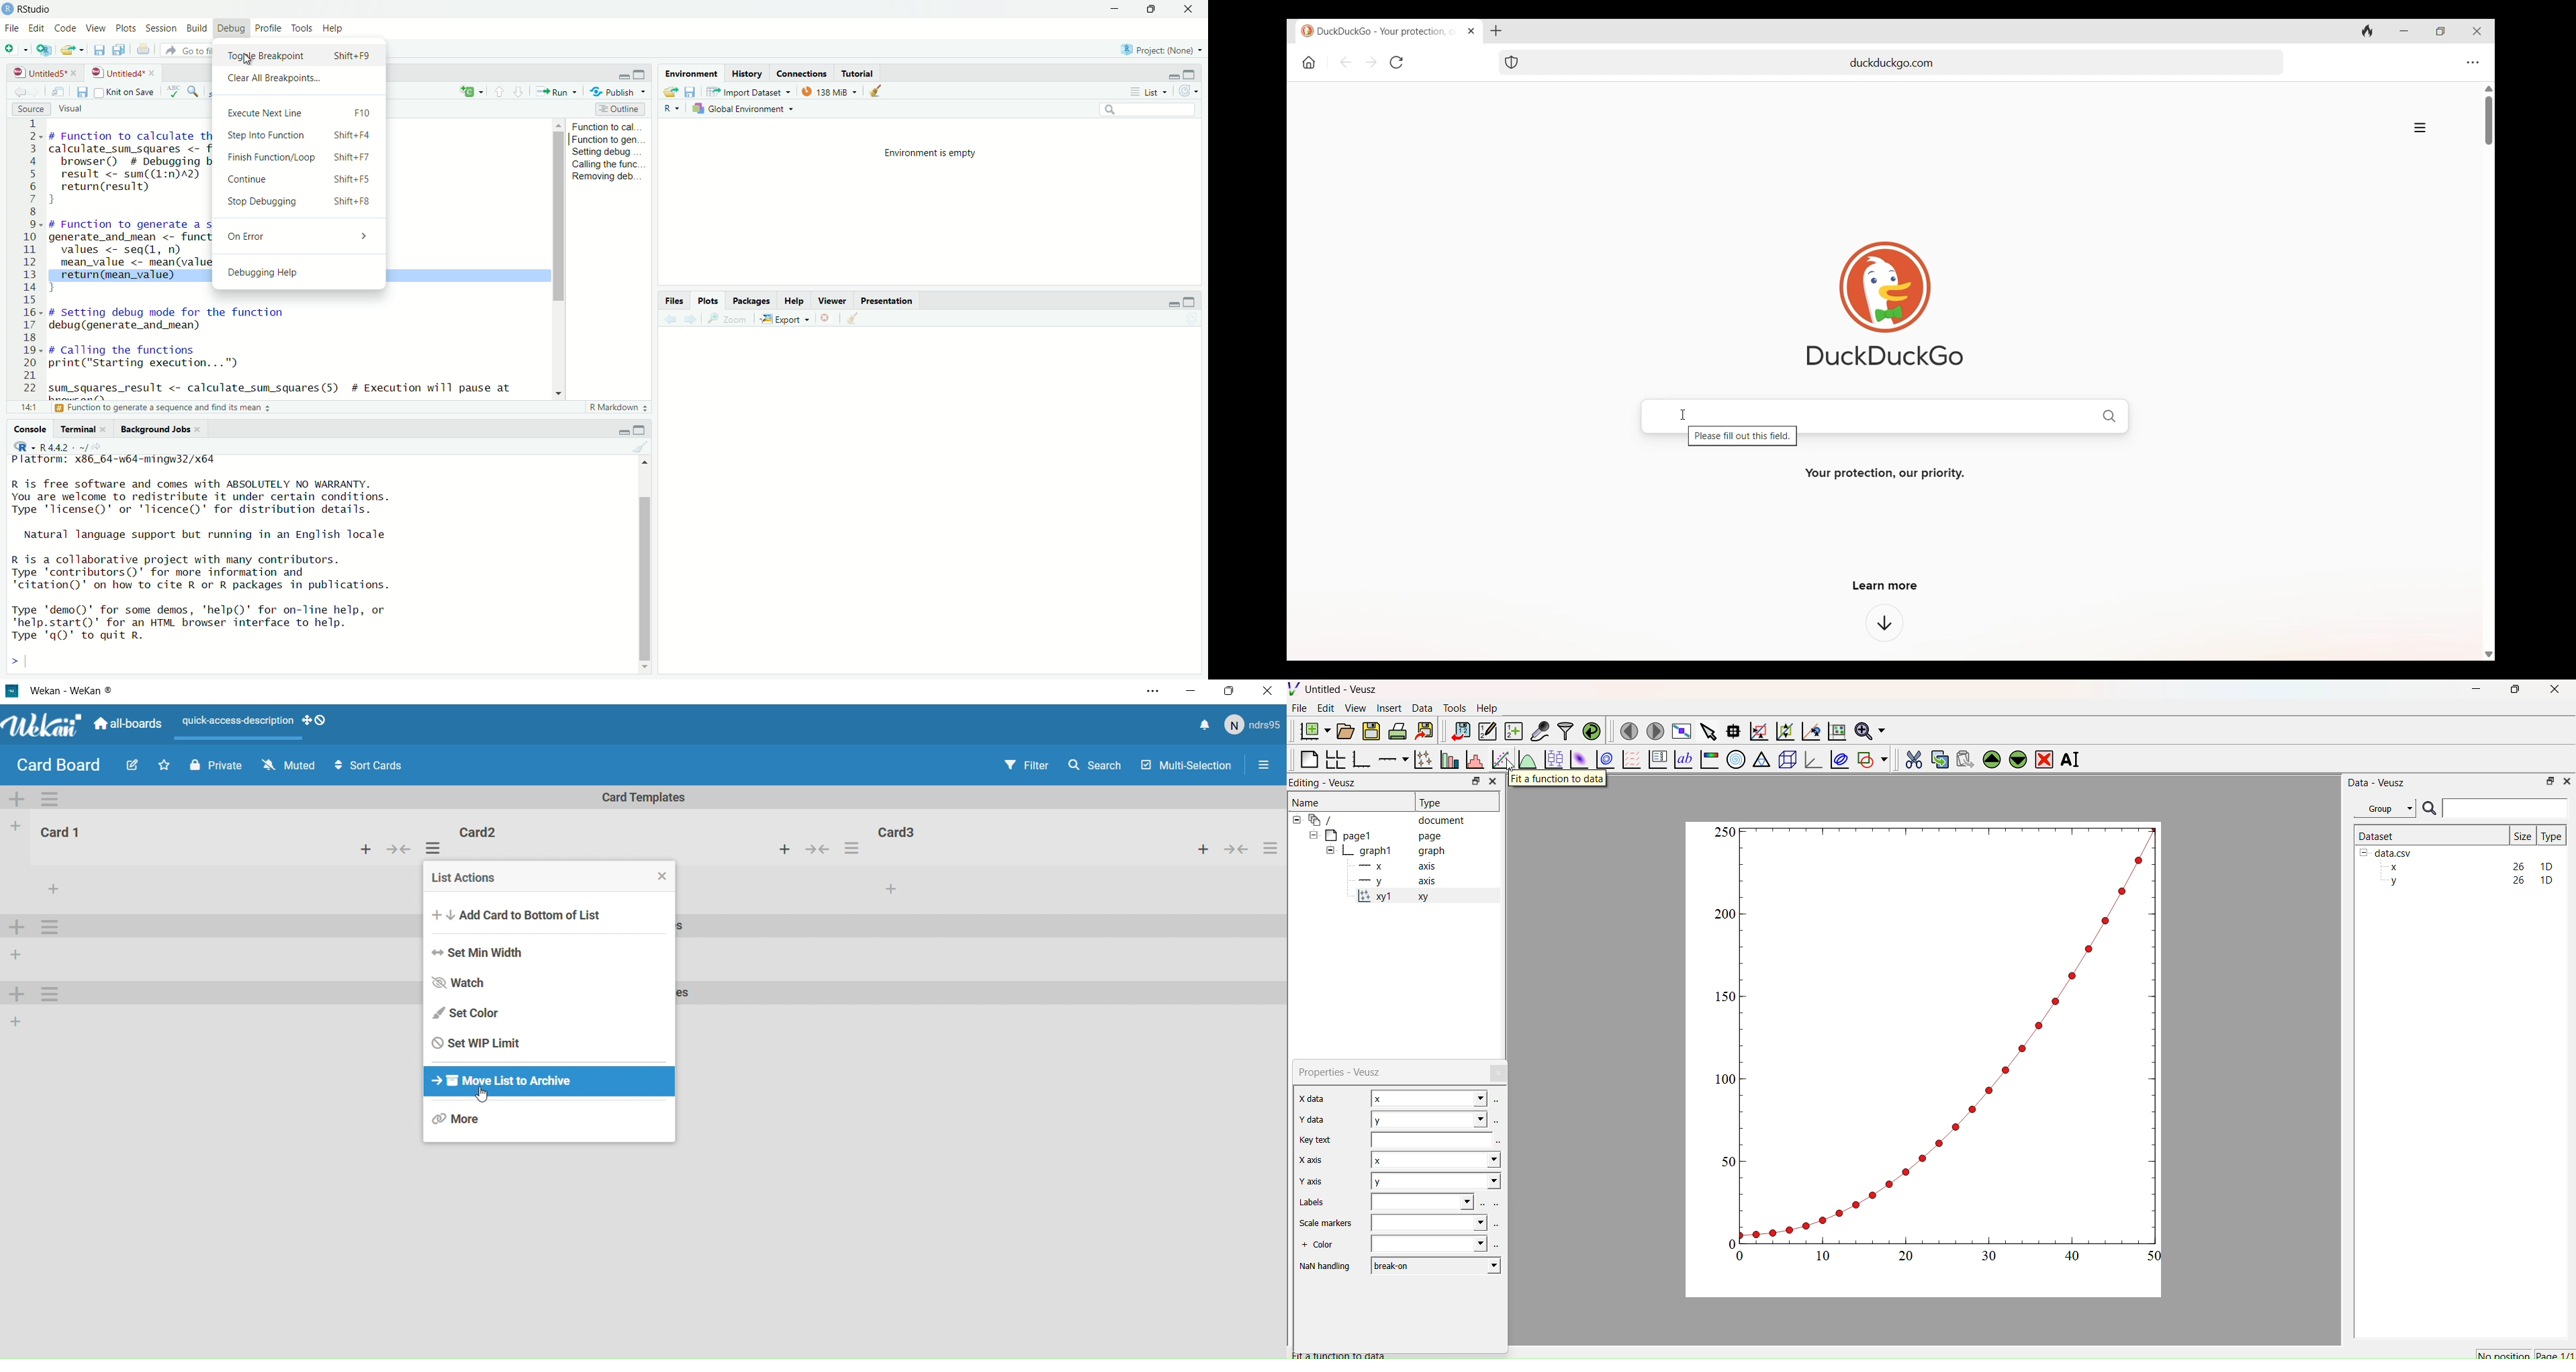  Describe the element at coordinates (303, 54) in the screenshot. I see `Toggle Breakpoint` at that location.